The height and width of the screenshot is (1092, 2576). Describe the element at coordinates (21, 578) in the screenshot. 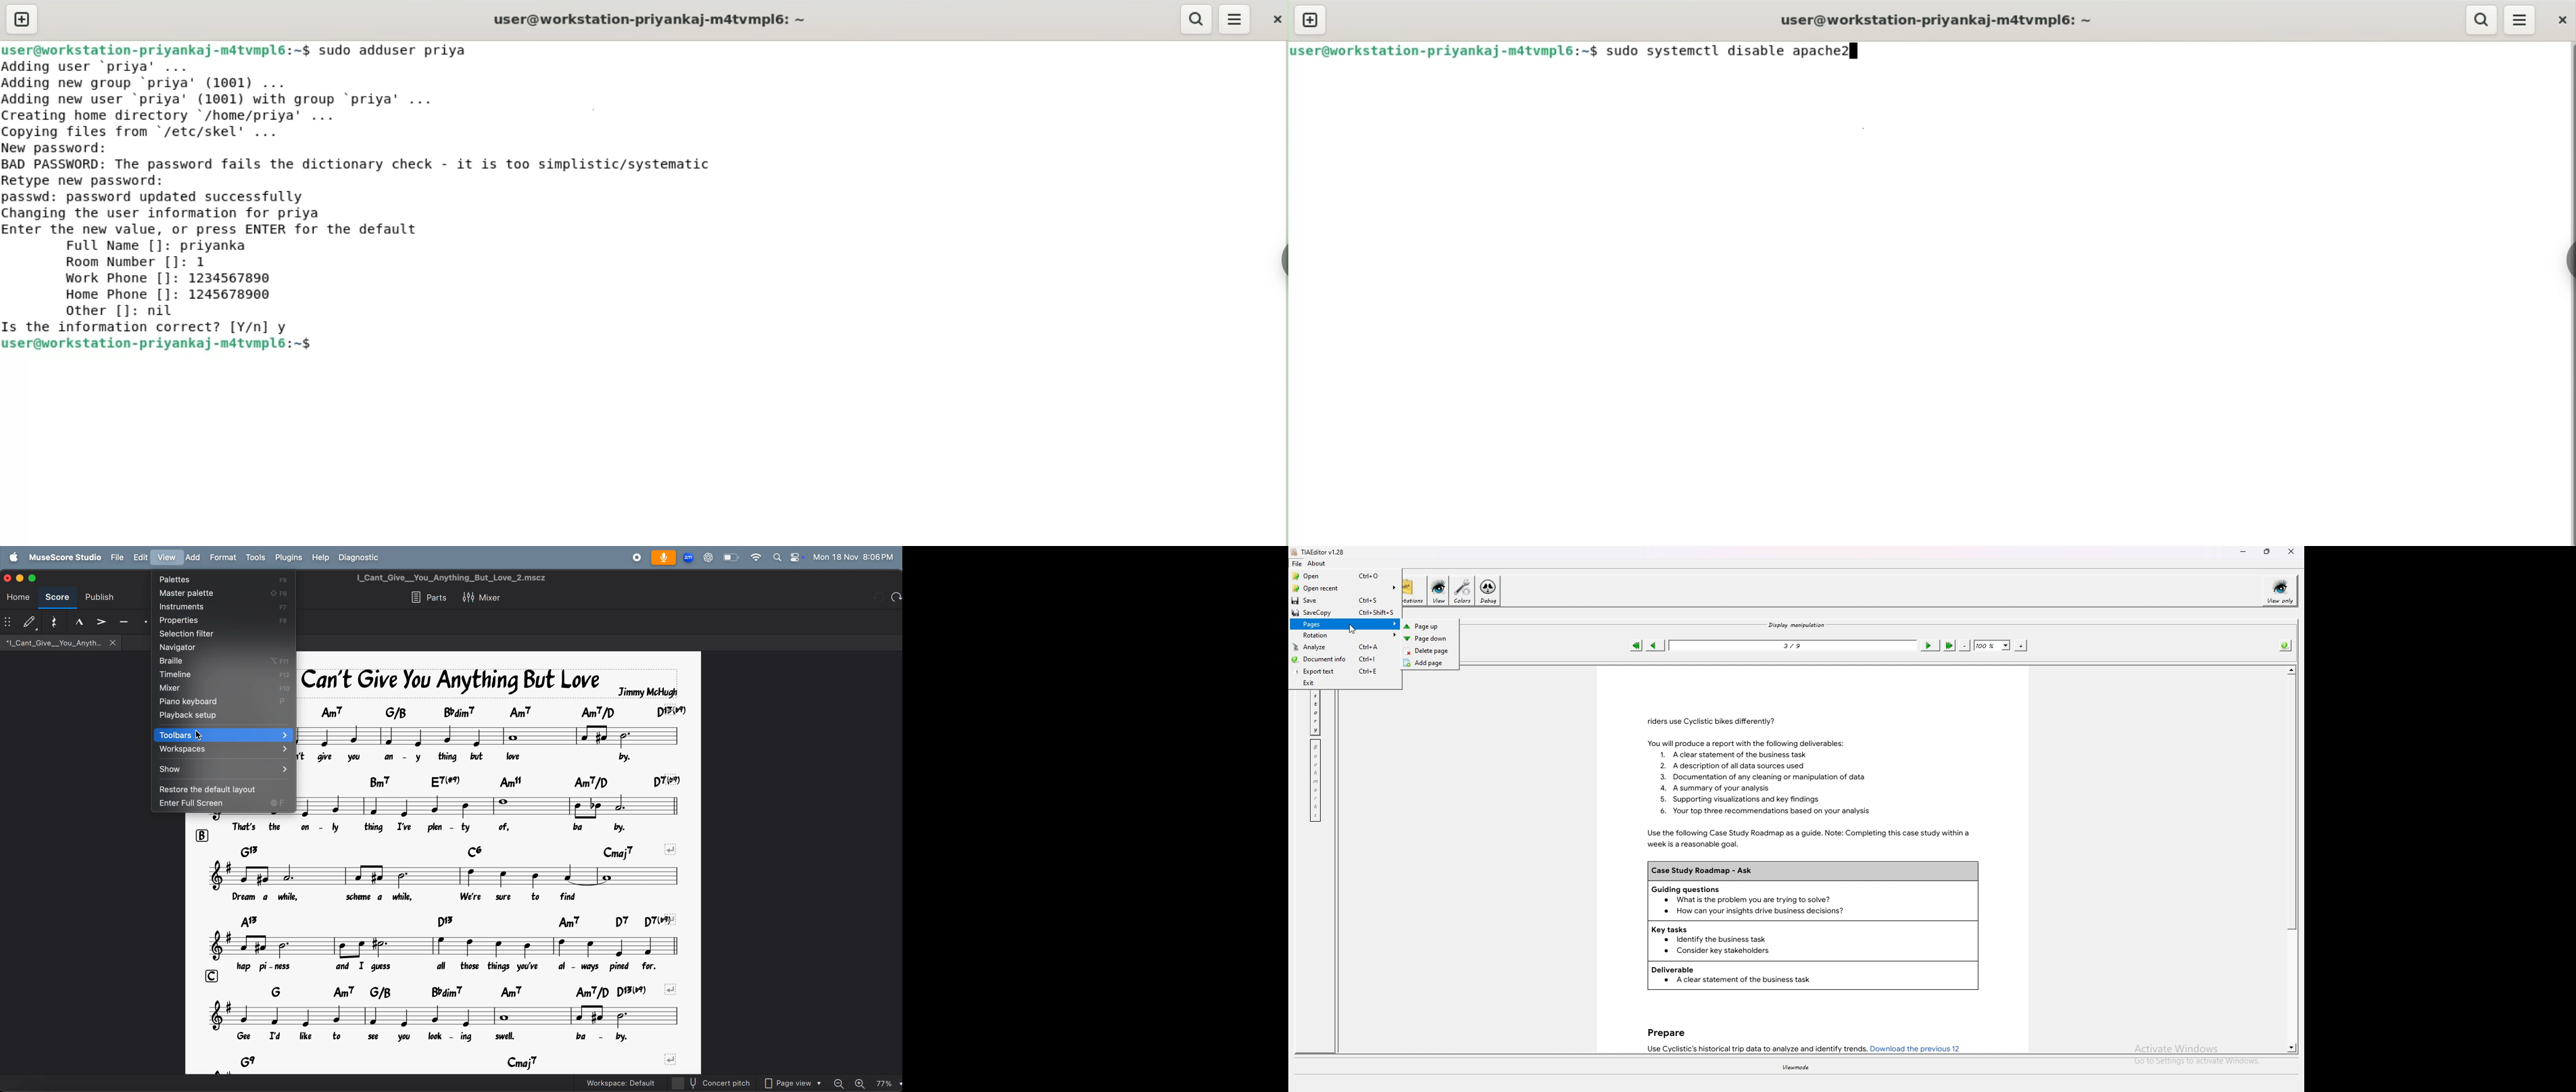

I see `minimize` at that location.